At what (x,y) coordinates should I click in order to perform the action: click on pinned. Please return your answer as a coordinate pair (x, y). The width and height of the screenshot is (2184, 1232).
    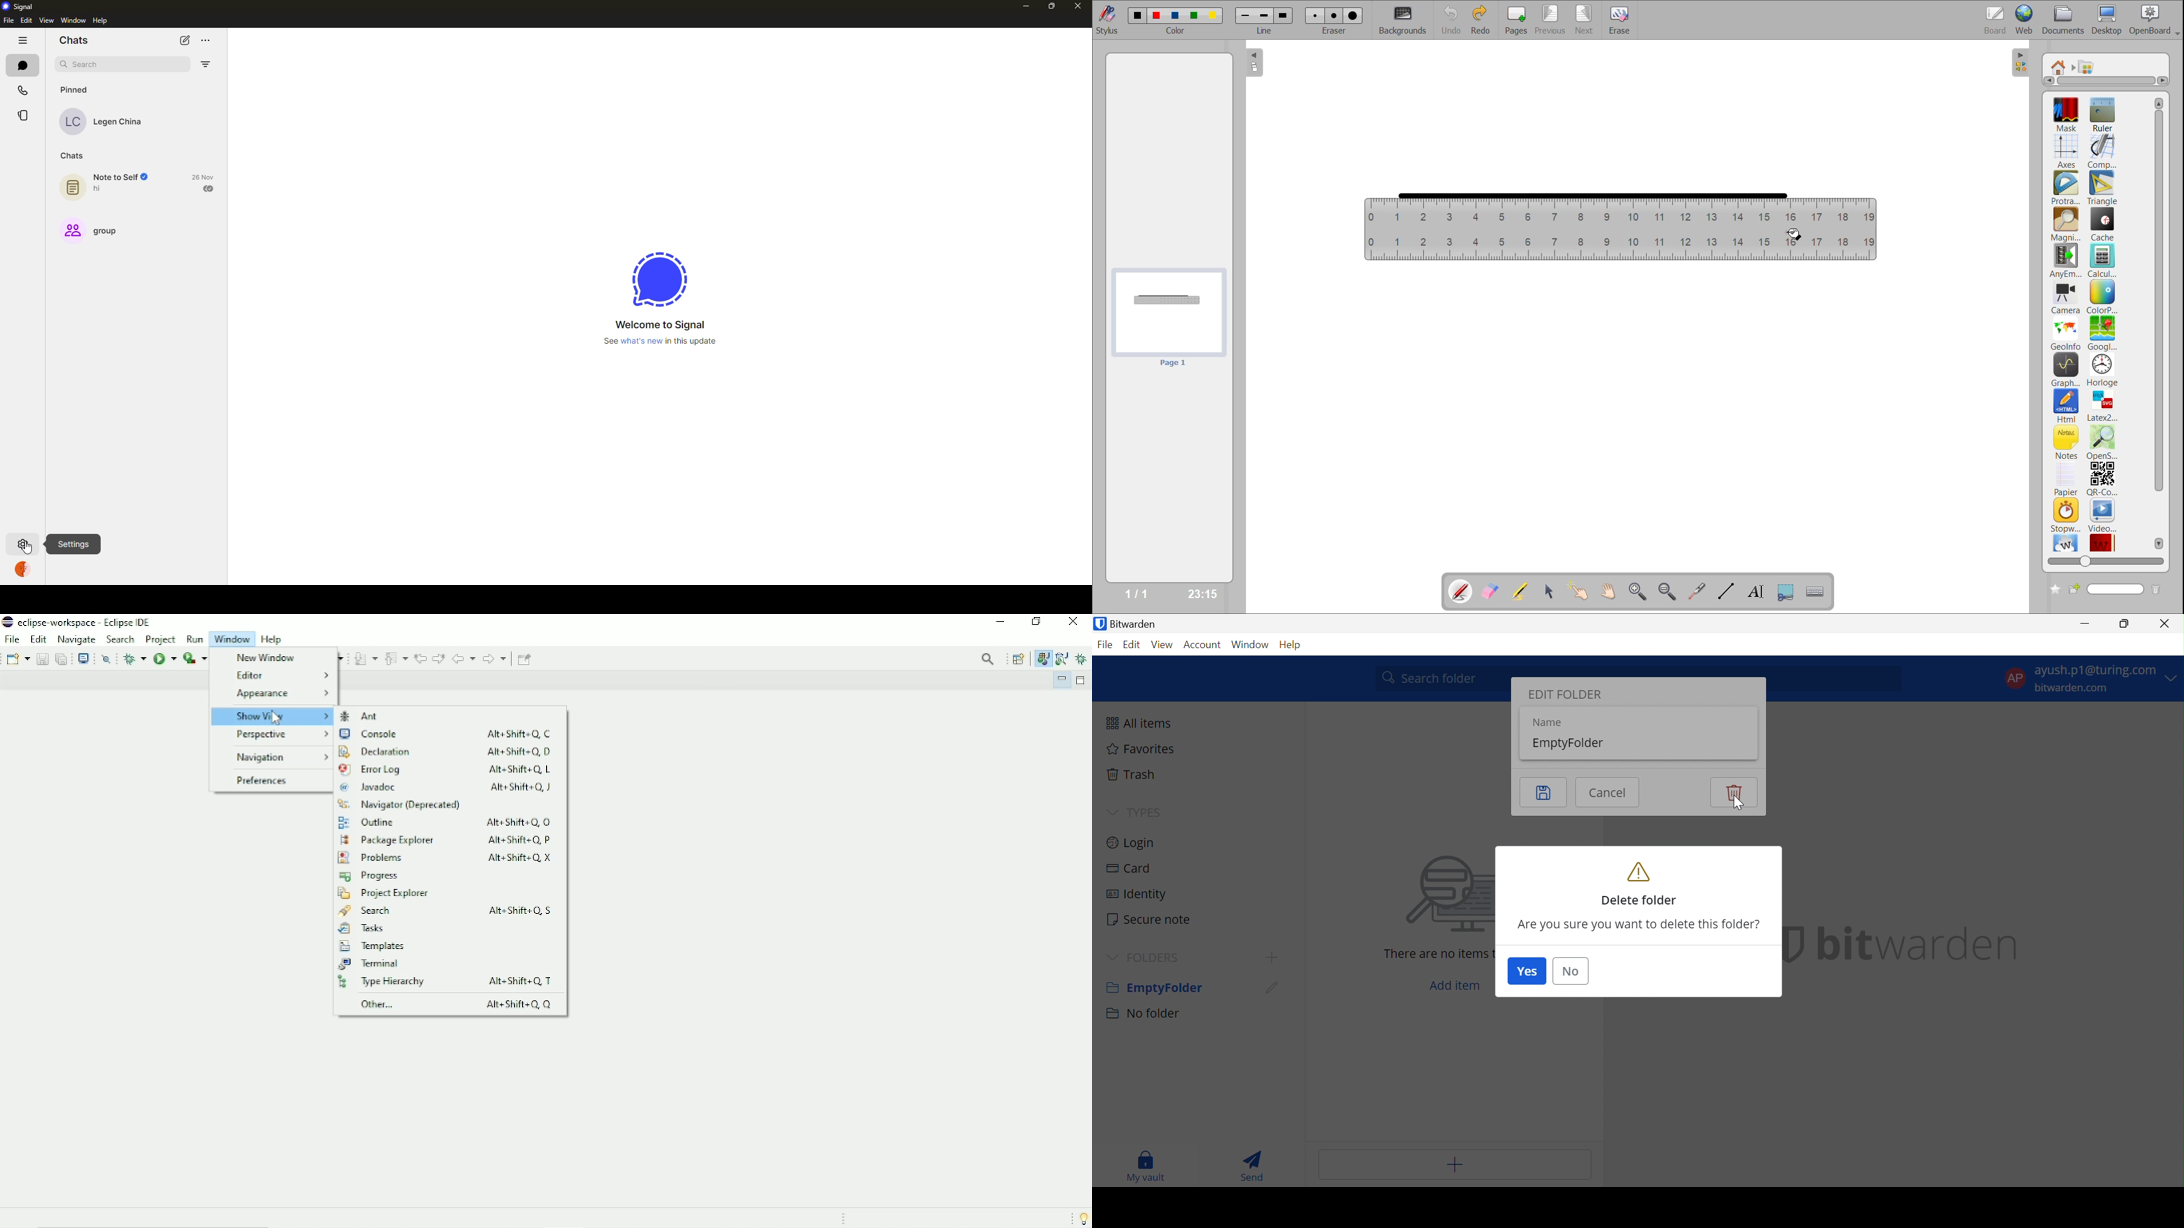
    Looking at the image, I should click on (76, 90).